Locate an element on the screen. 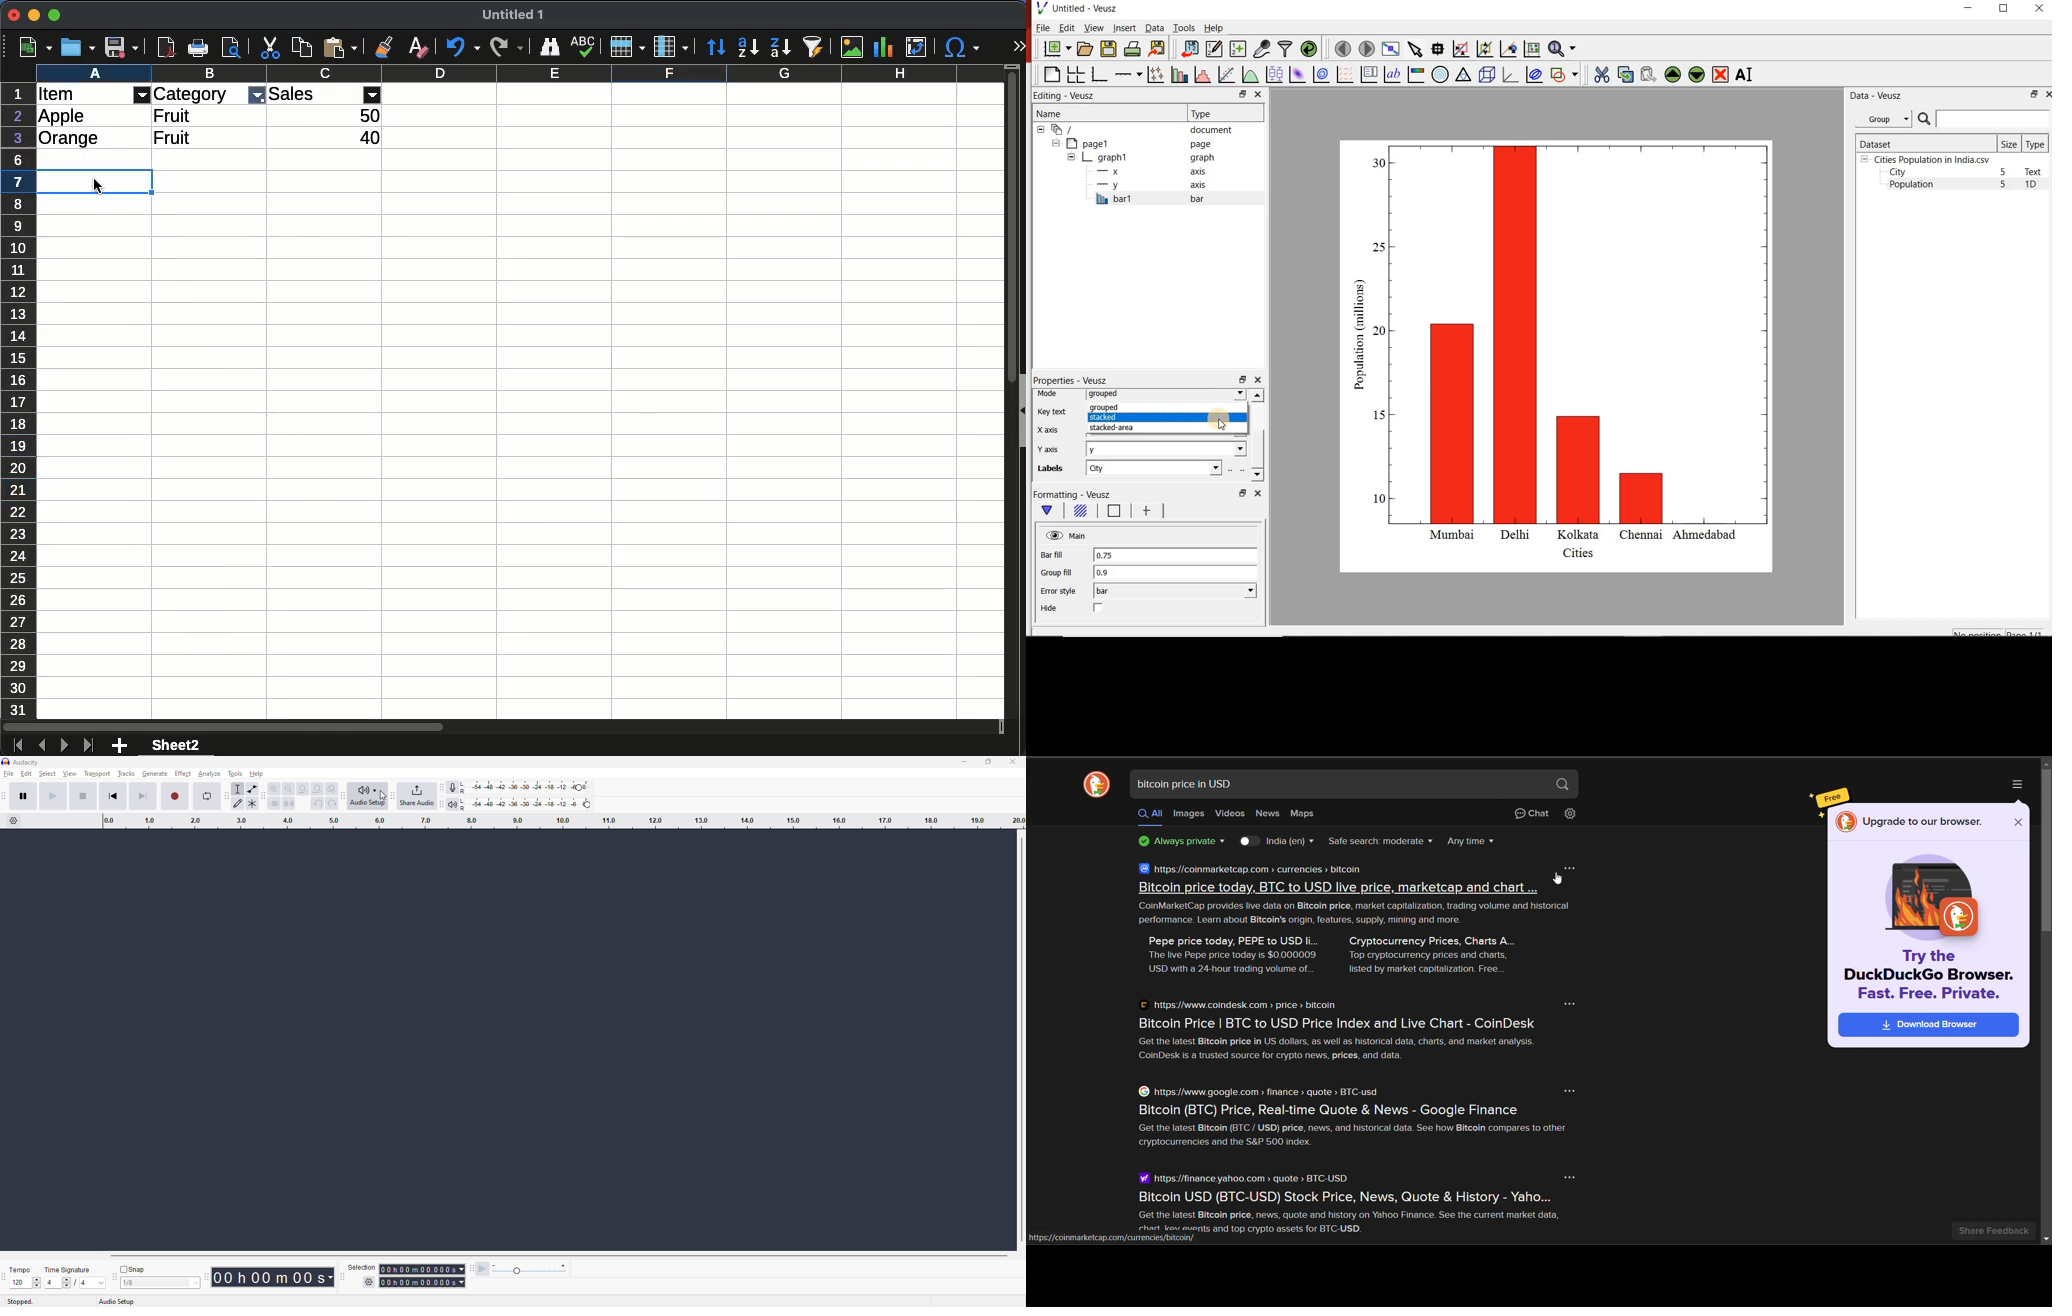 This screenshot has width=2072, height=1316. image is located at coordinates (853, 46).